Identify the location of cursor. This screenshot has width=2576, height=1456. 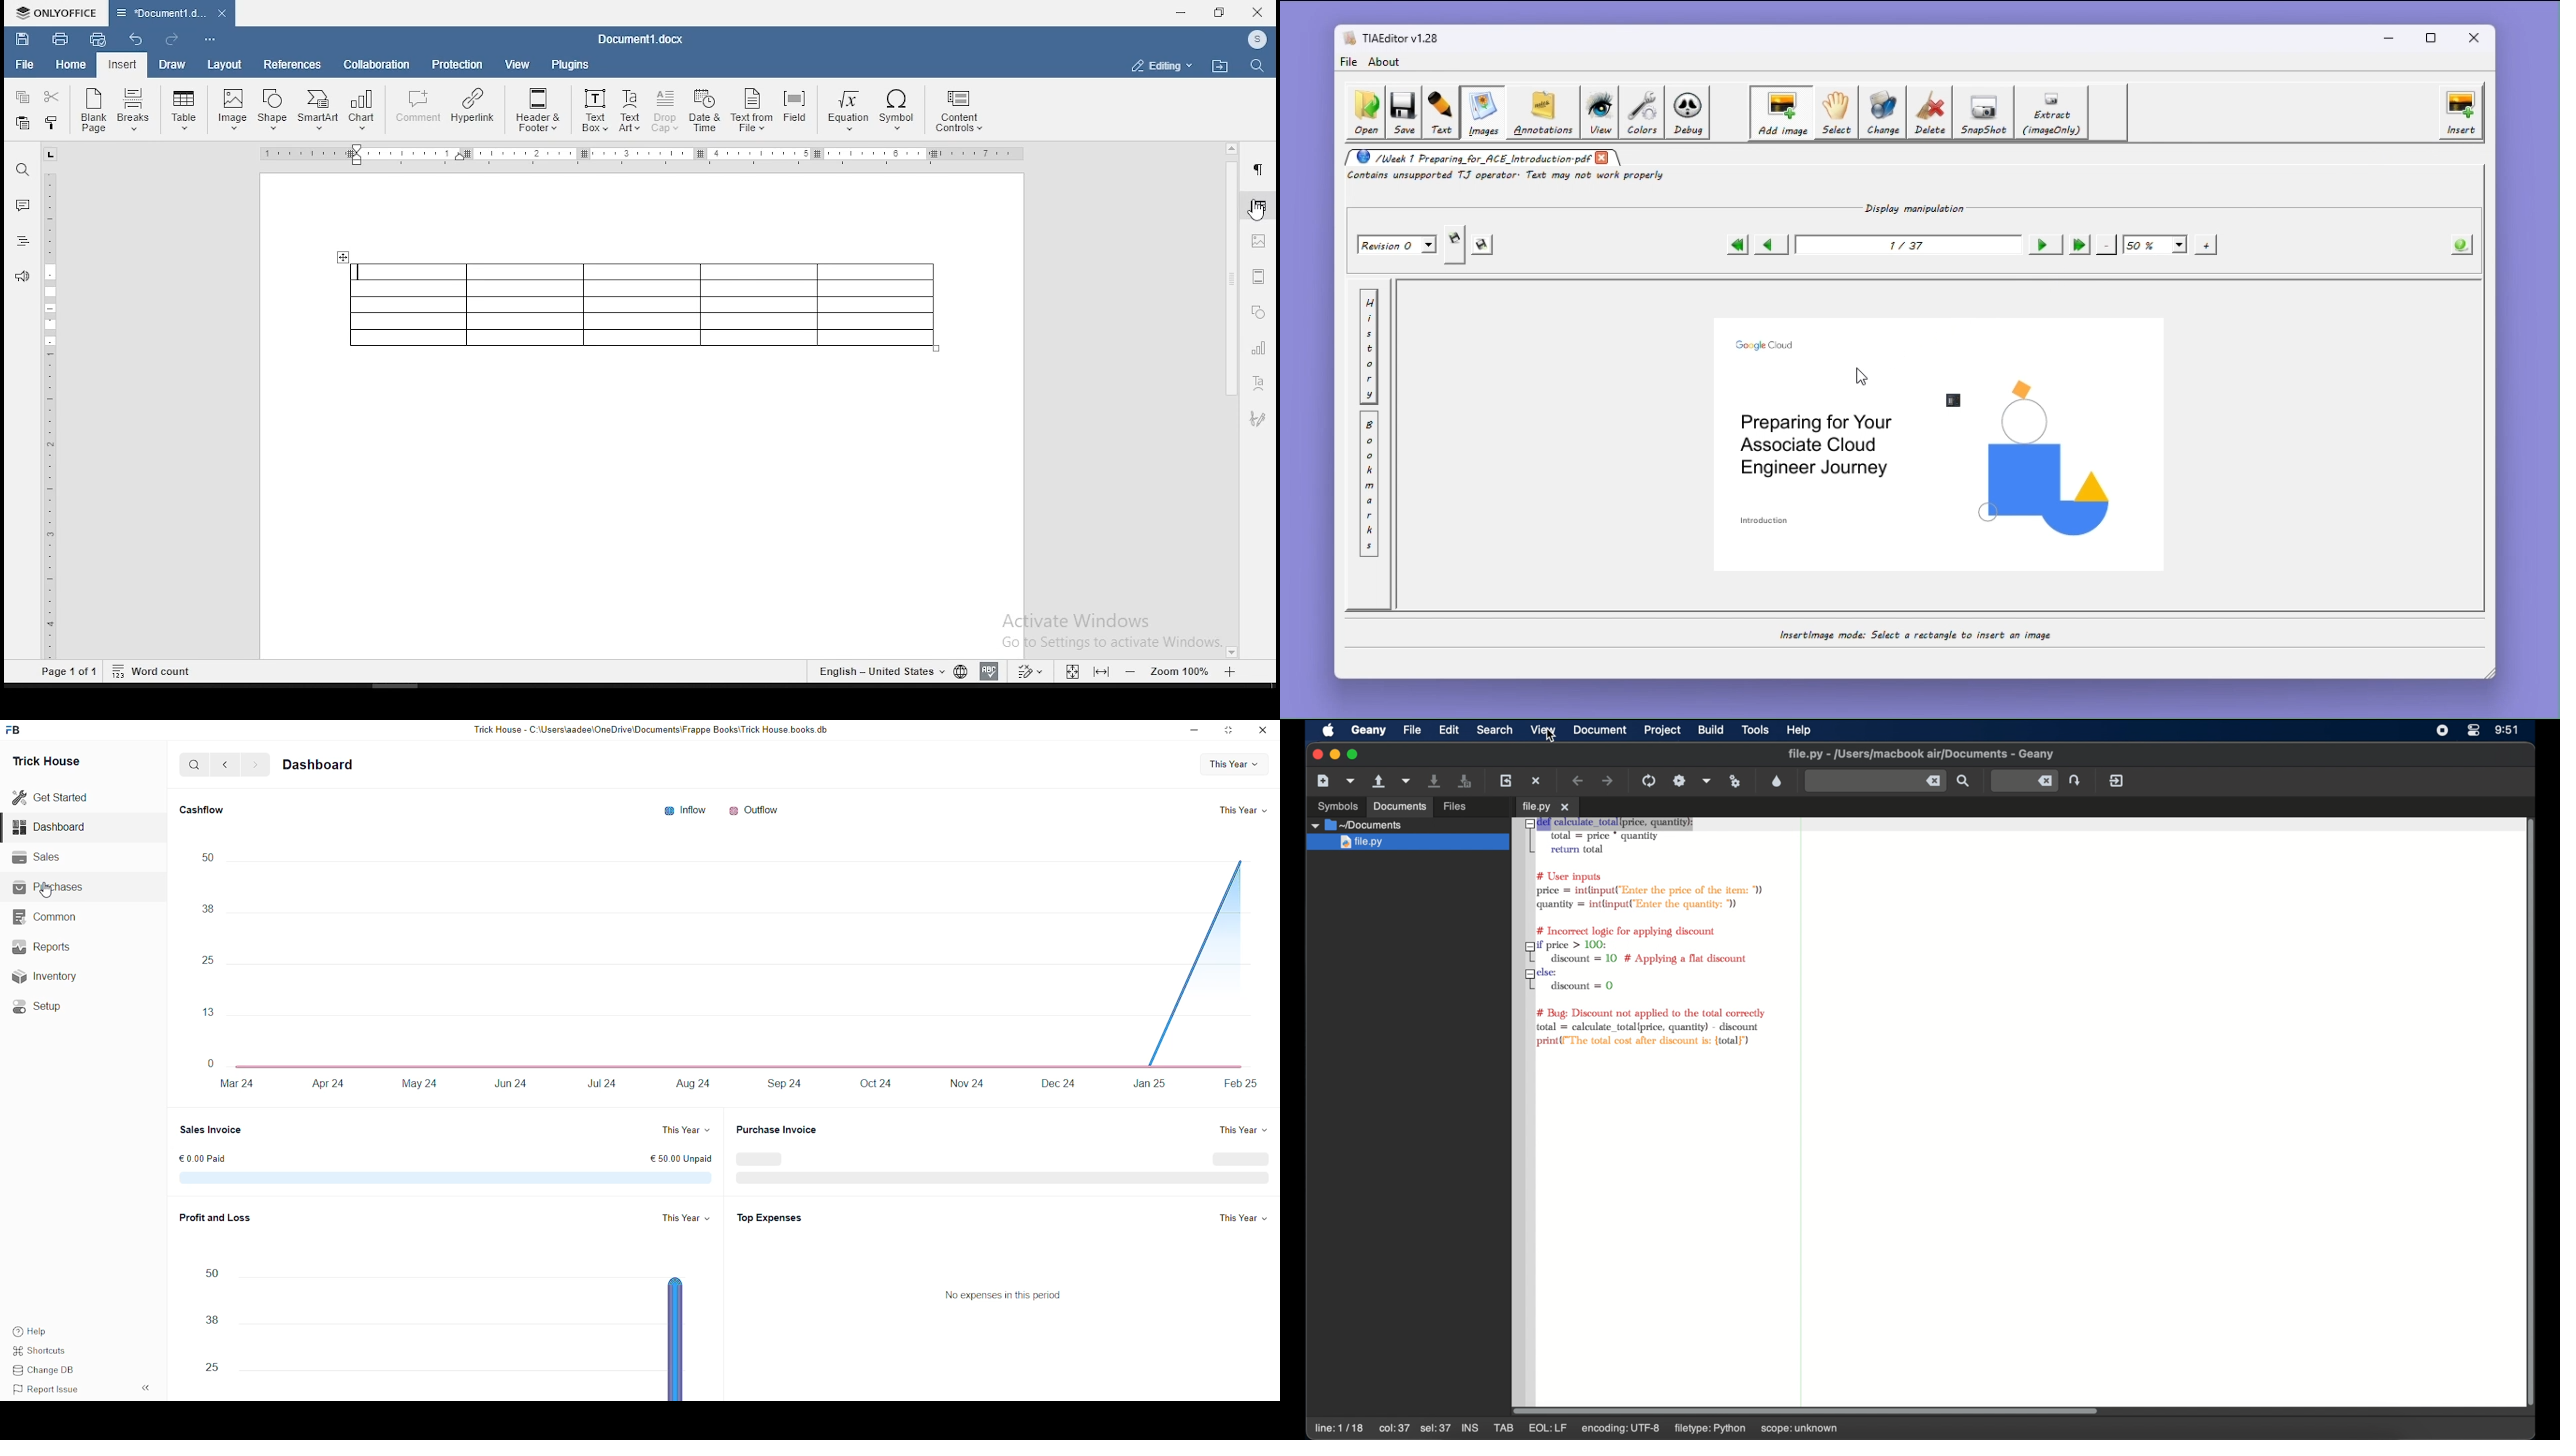
(45, 891).